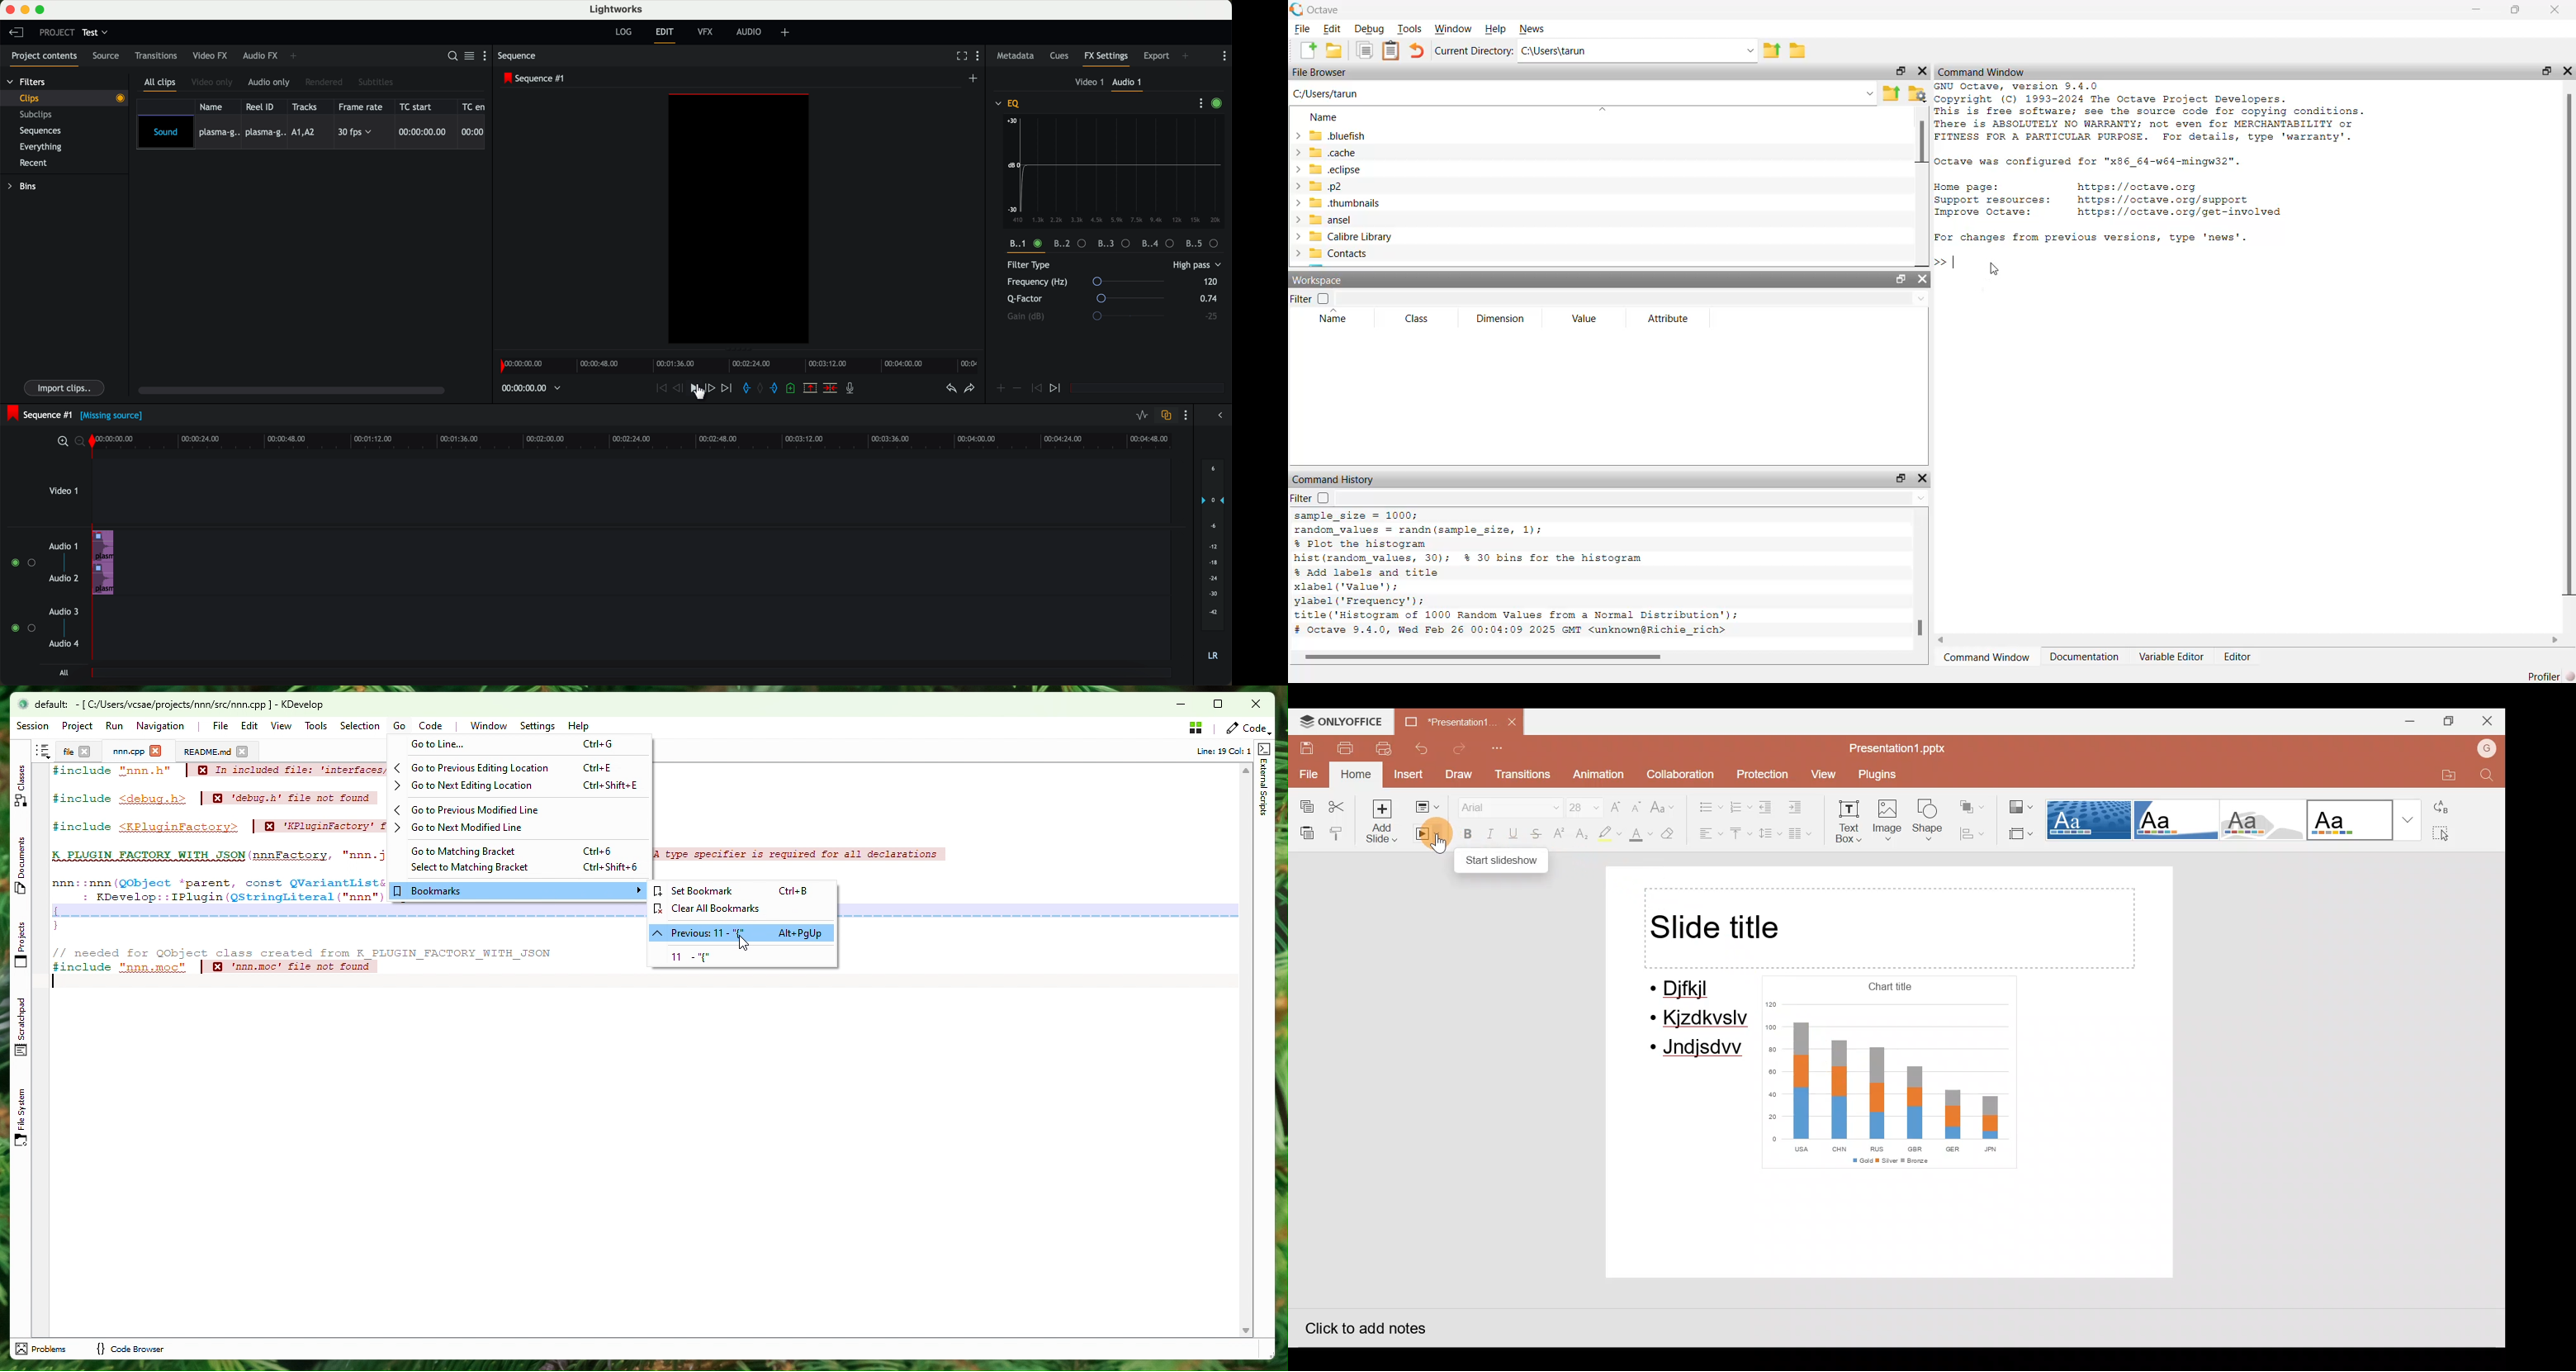 The height and width of the screenshot is (1372, 2576). I want to click on name, so click(214, 106).